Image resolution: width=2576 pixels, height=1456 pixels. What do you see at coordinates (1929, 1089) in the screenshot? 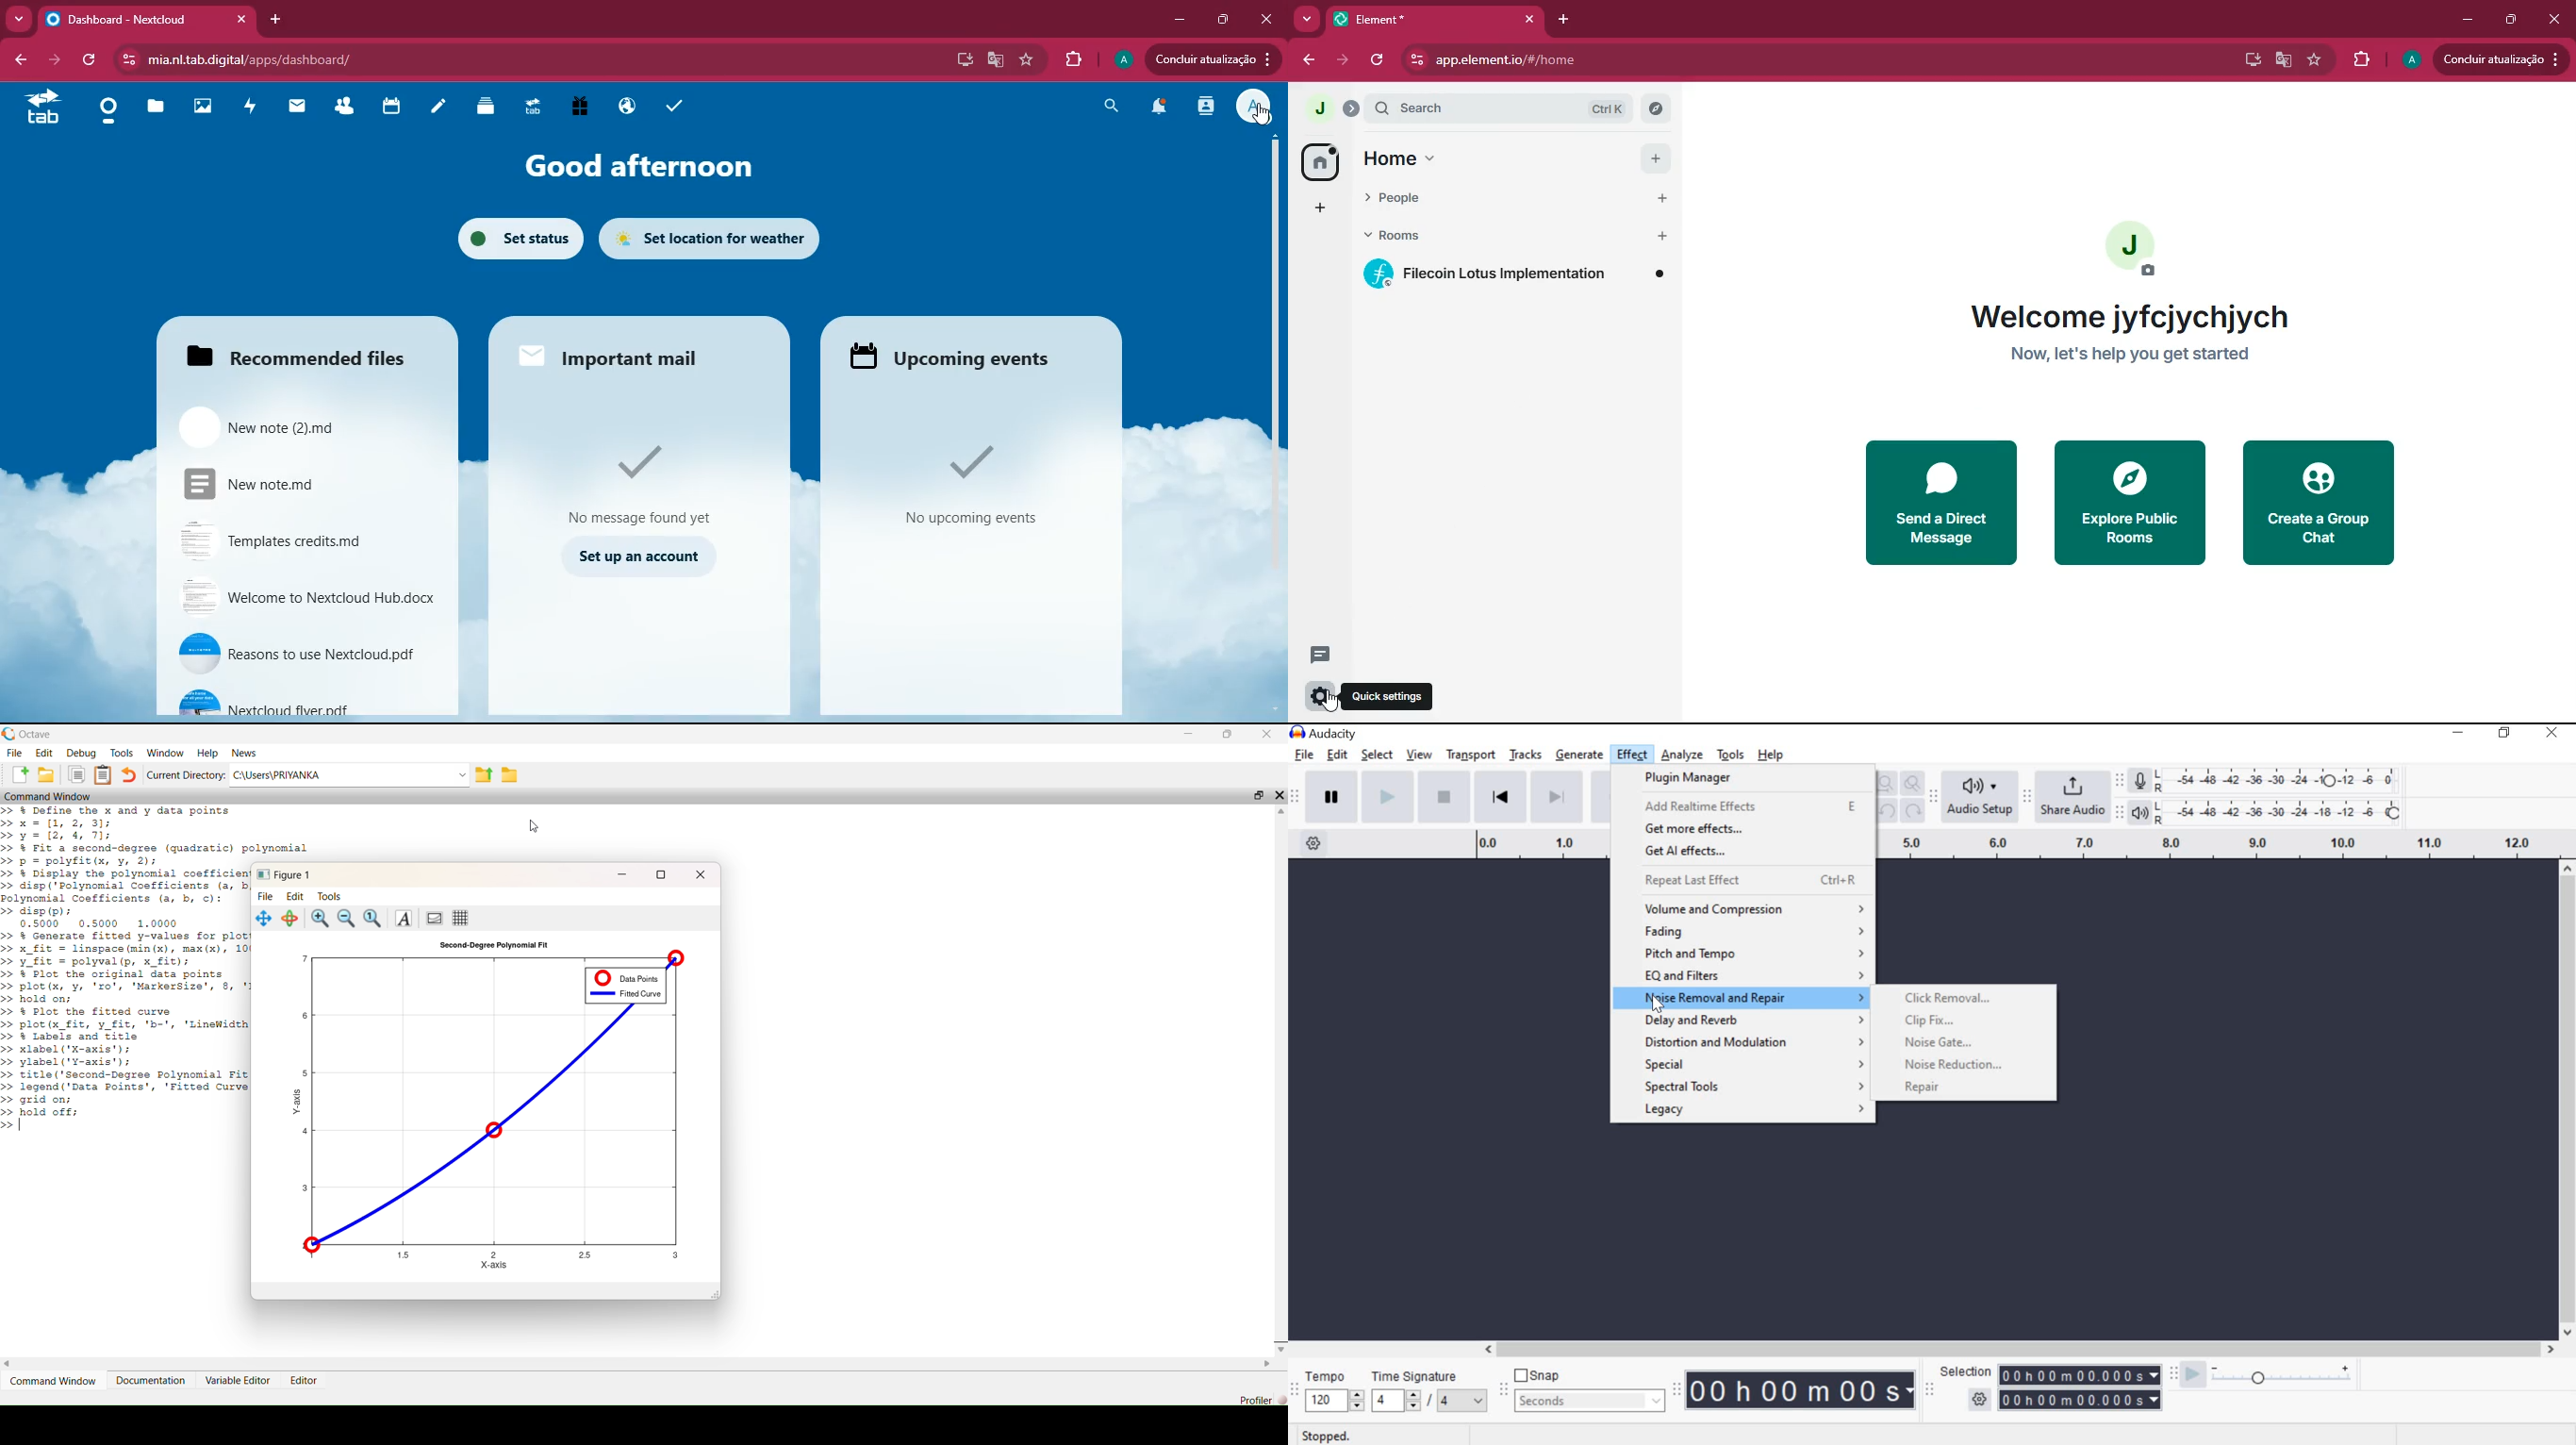
I see `repair` at bounding box center [1929, 1089].